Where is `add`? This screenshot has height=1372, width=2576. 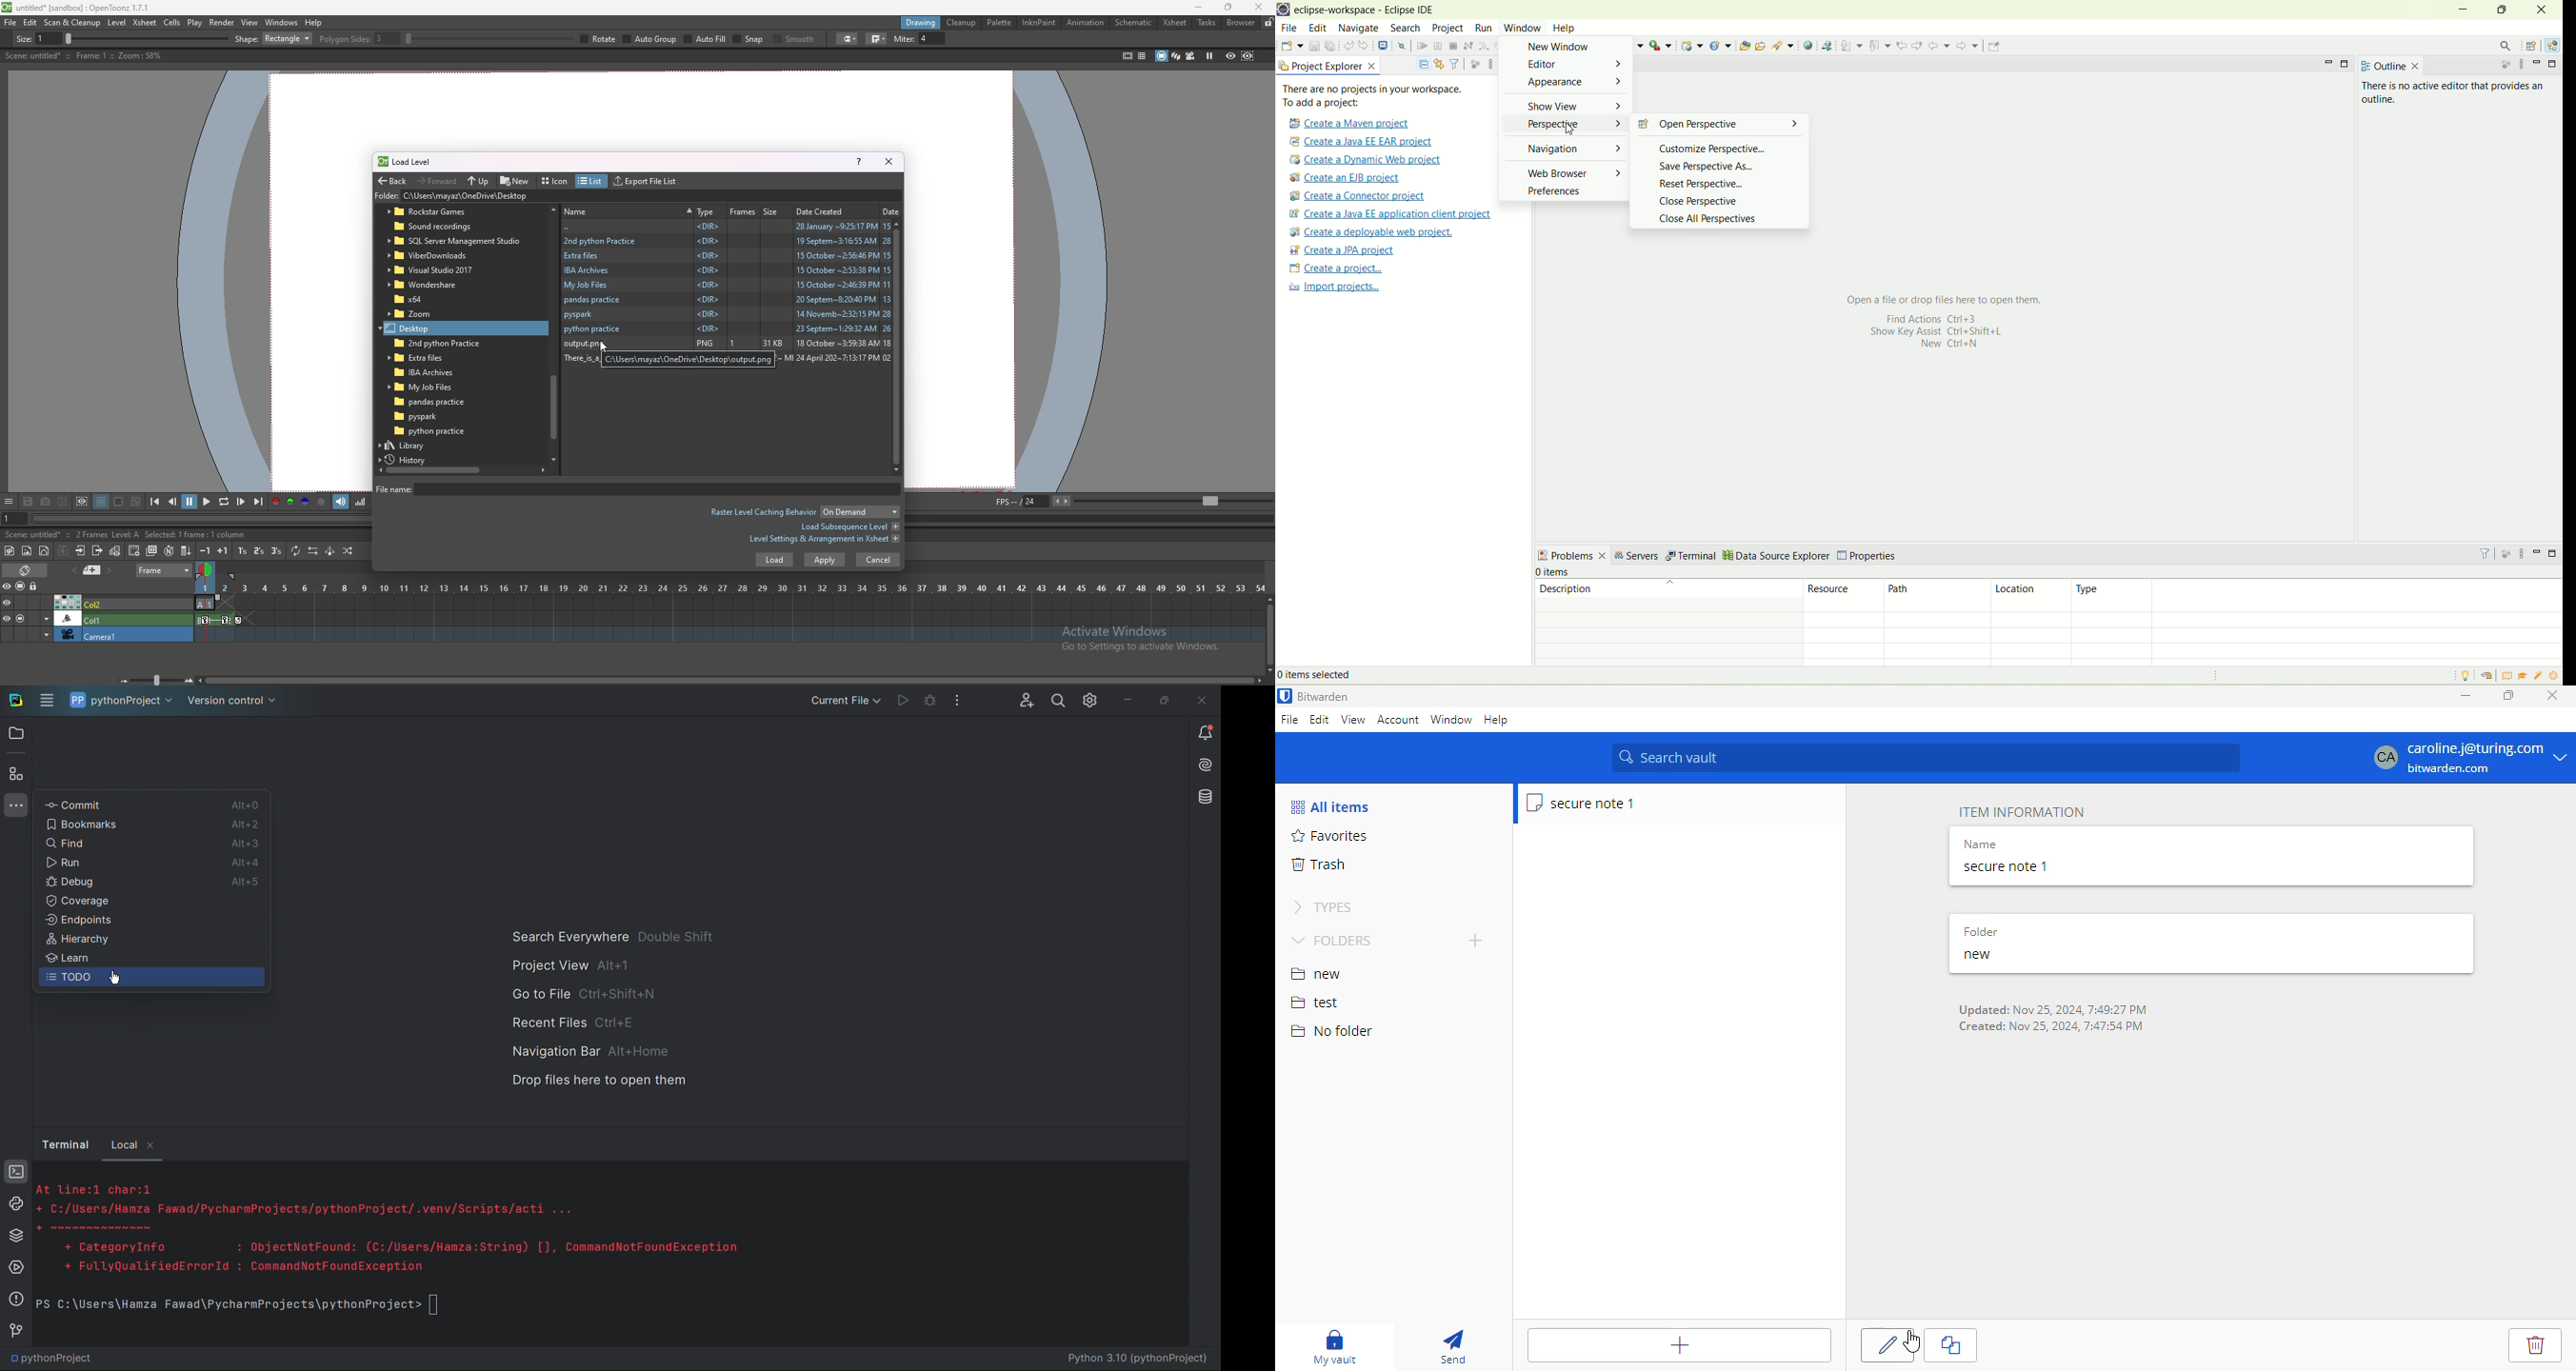
add is located at coordinates (1476, 940).